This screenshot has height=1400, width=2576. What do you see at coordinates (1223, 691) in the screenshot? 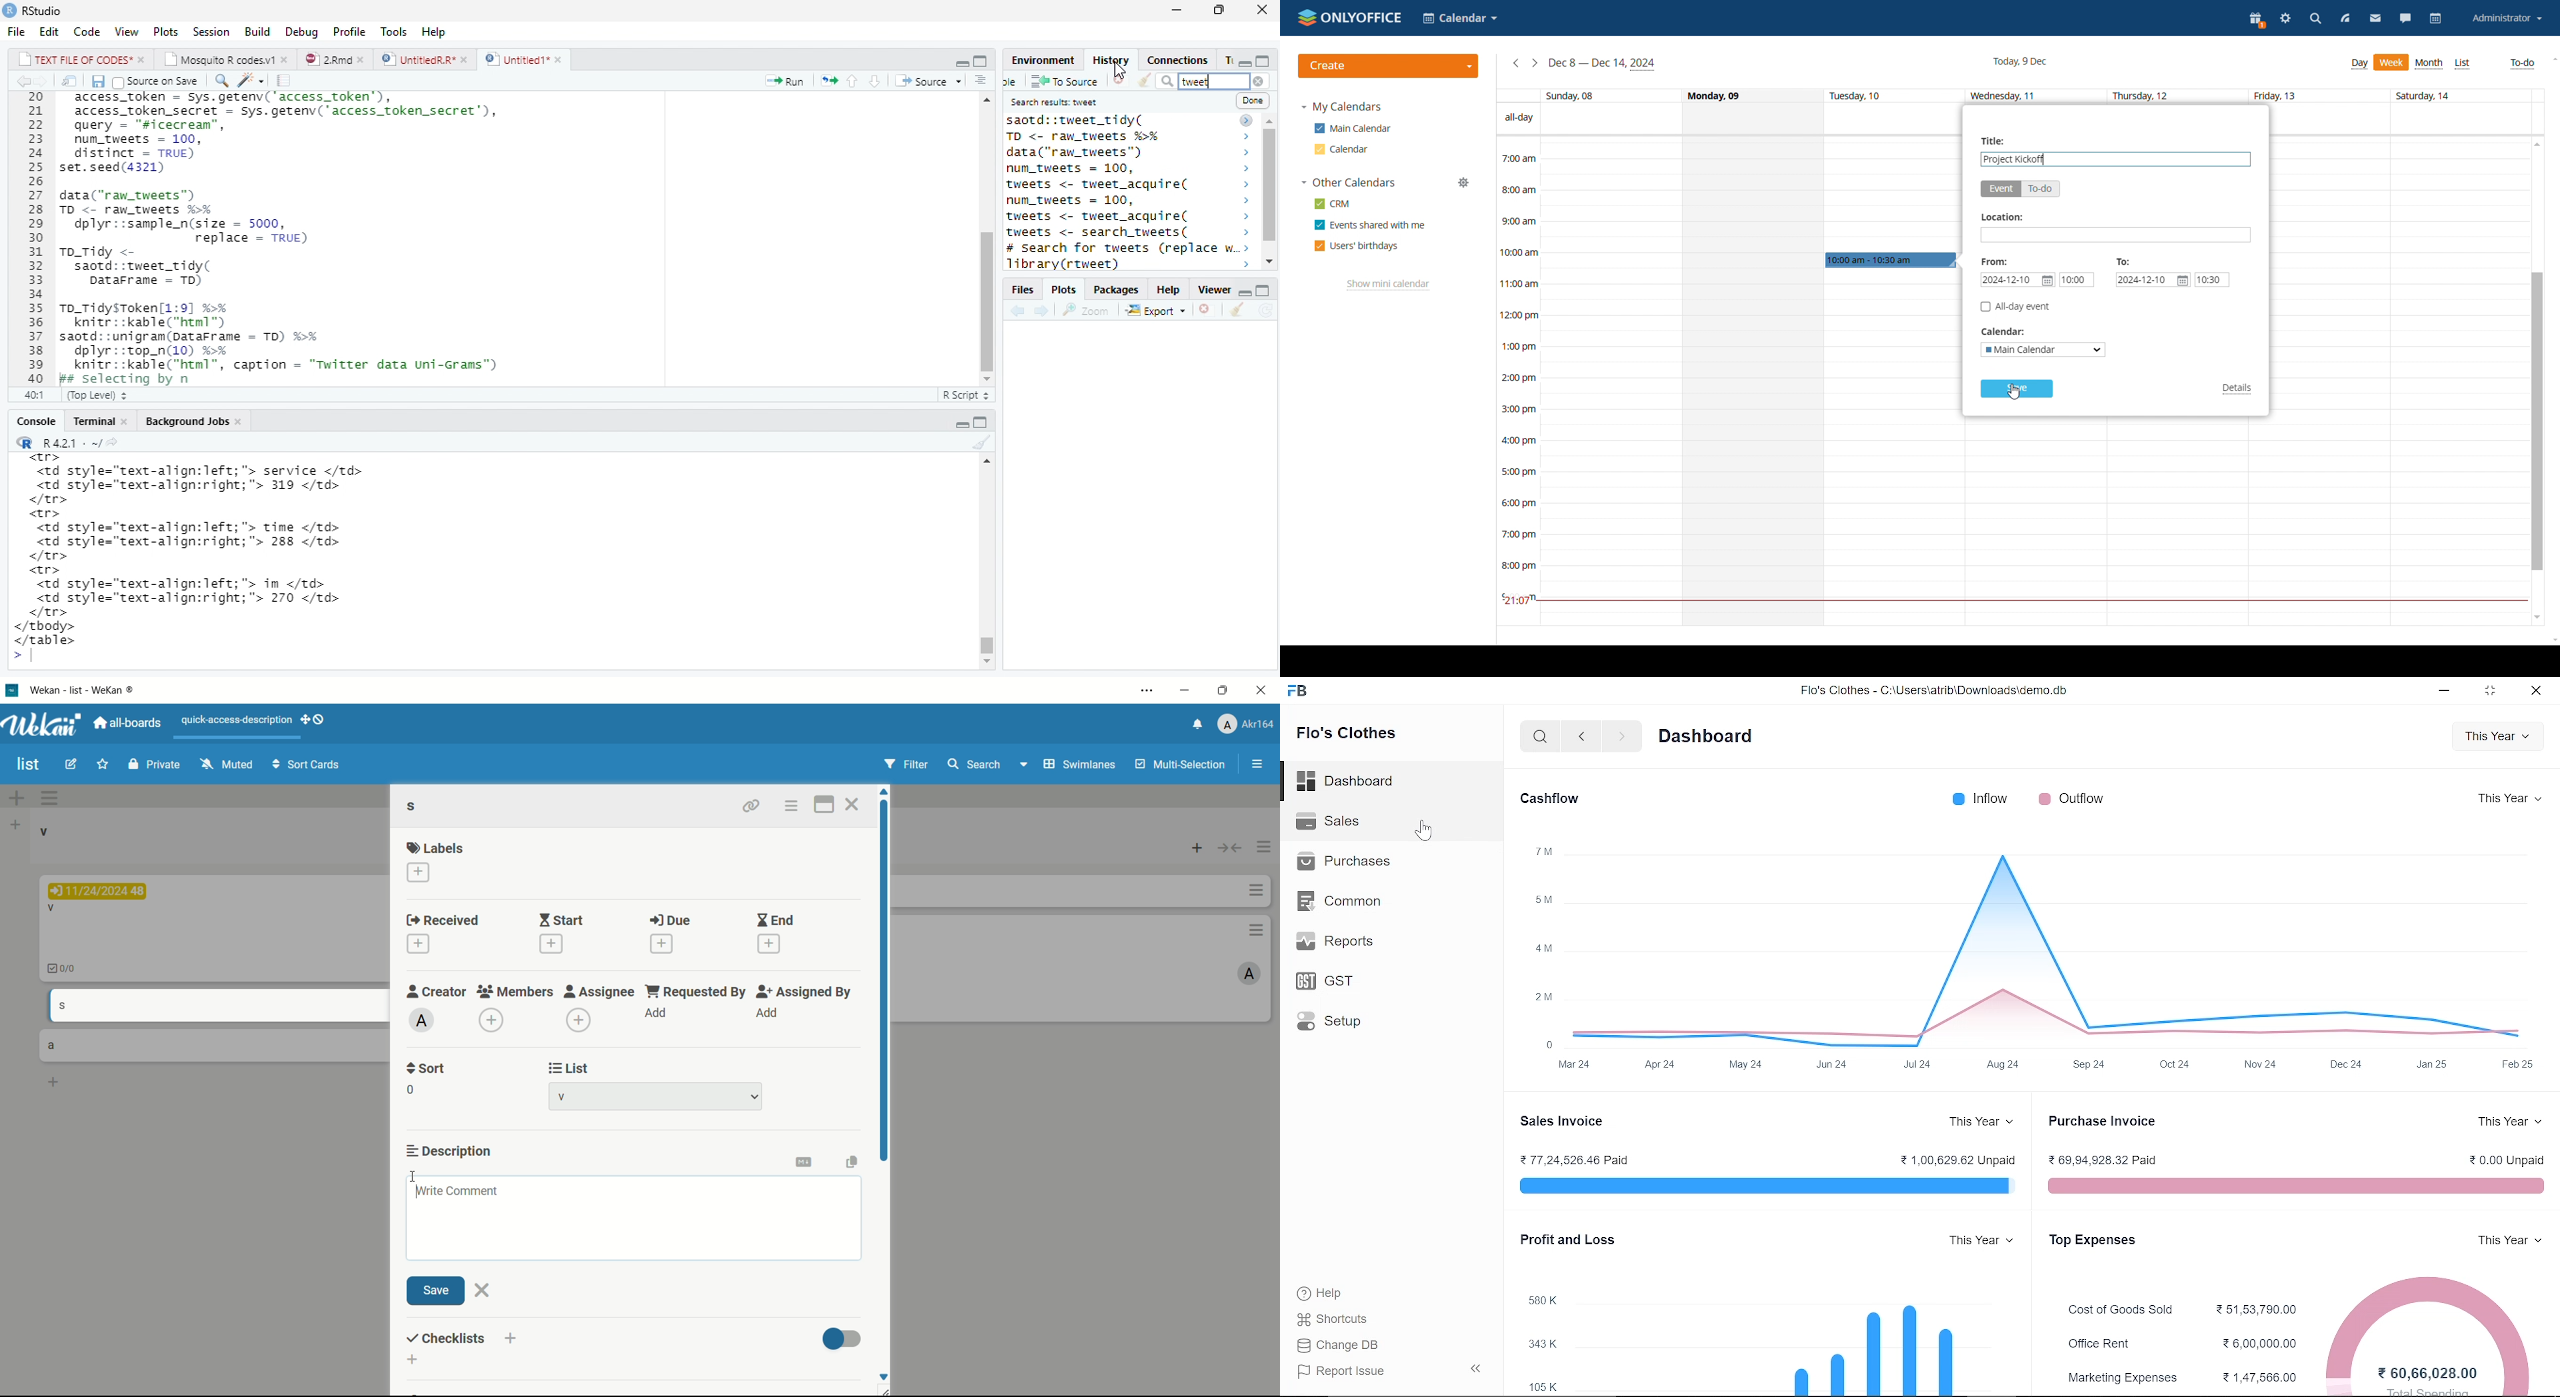
I see `maximize` at bounding box center [1223, 691].